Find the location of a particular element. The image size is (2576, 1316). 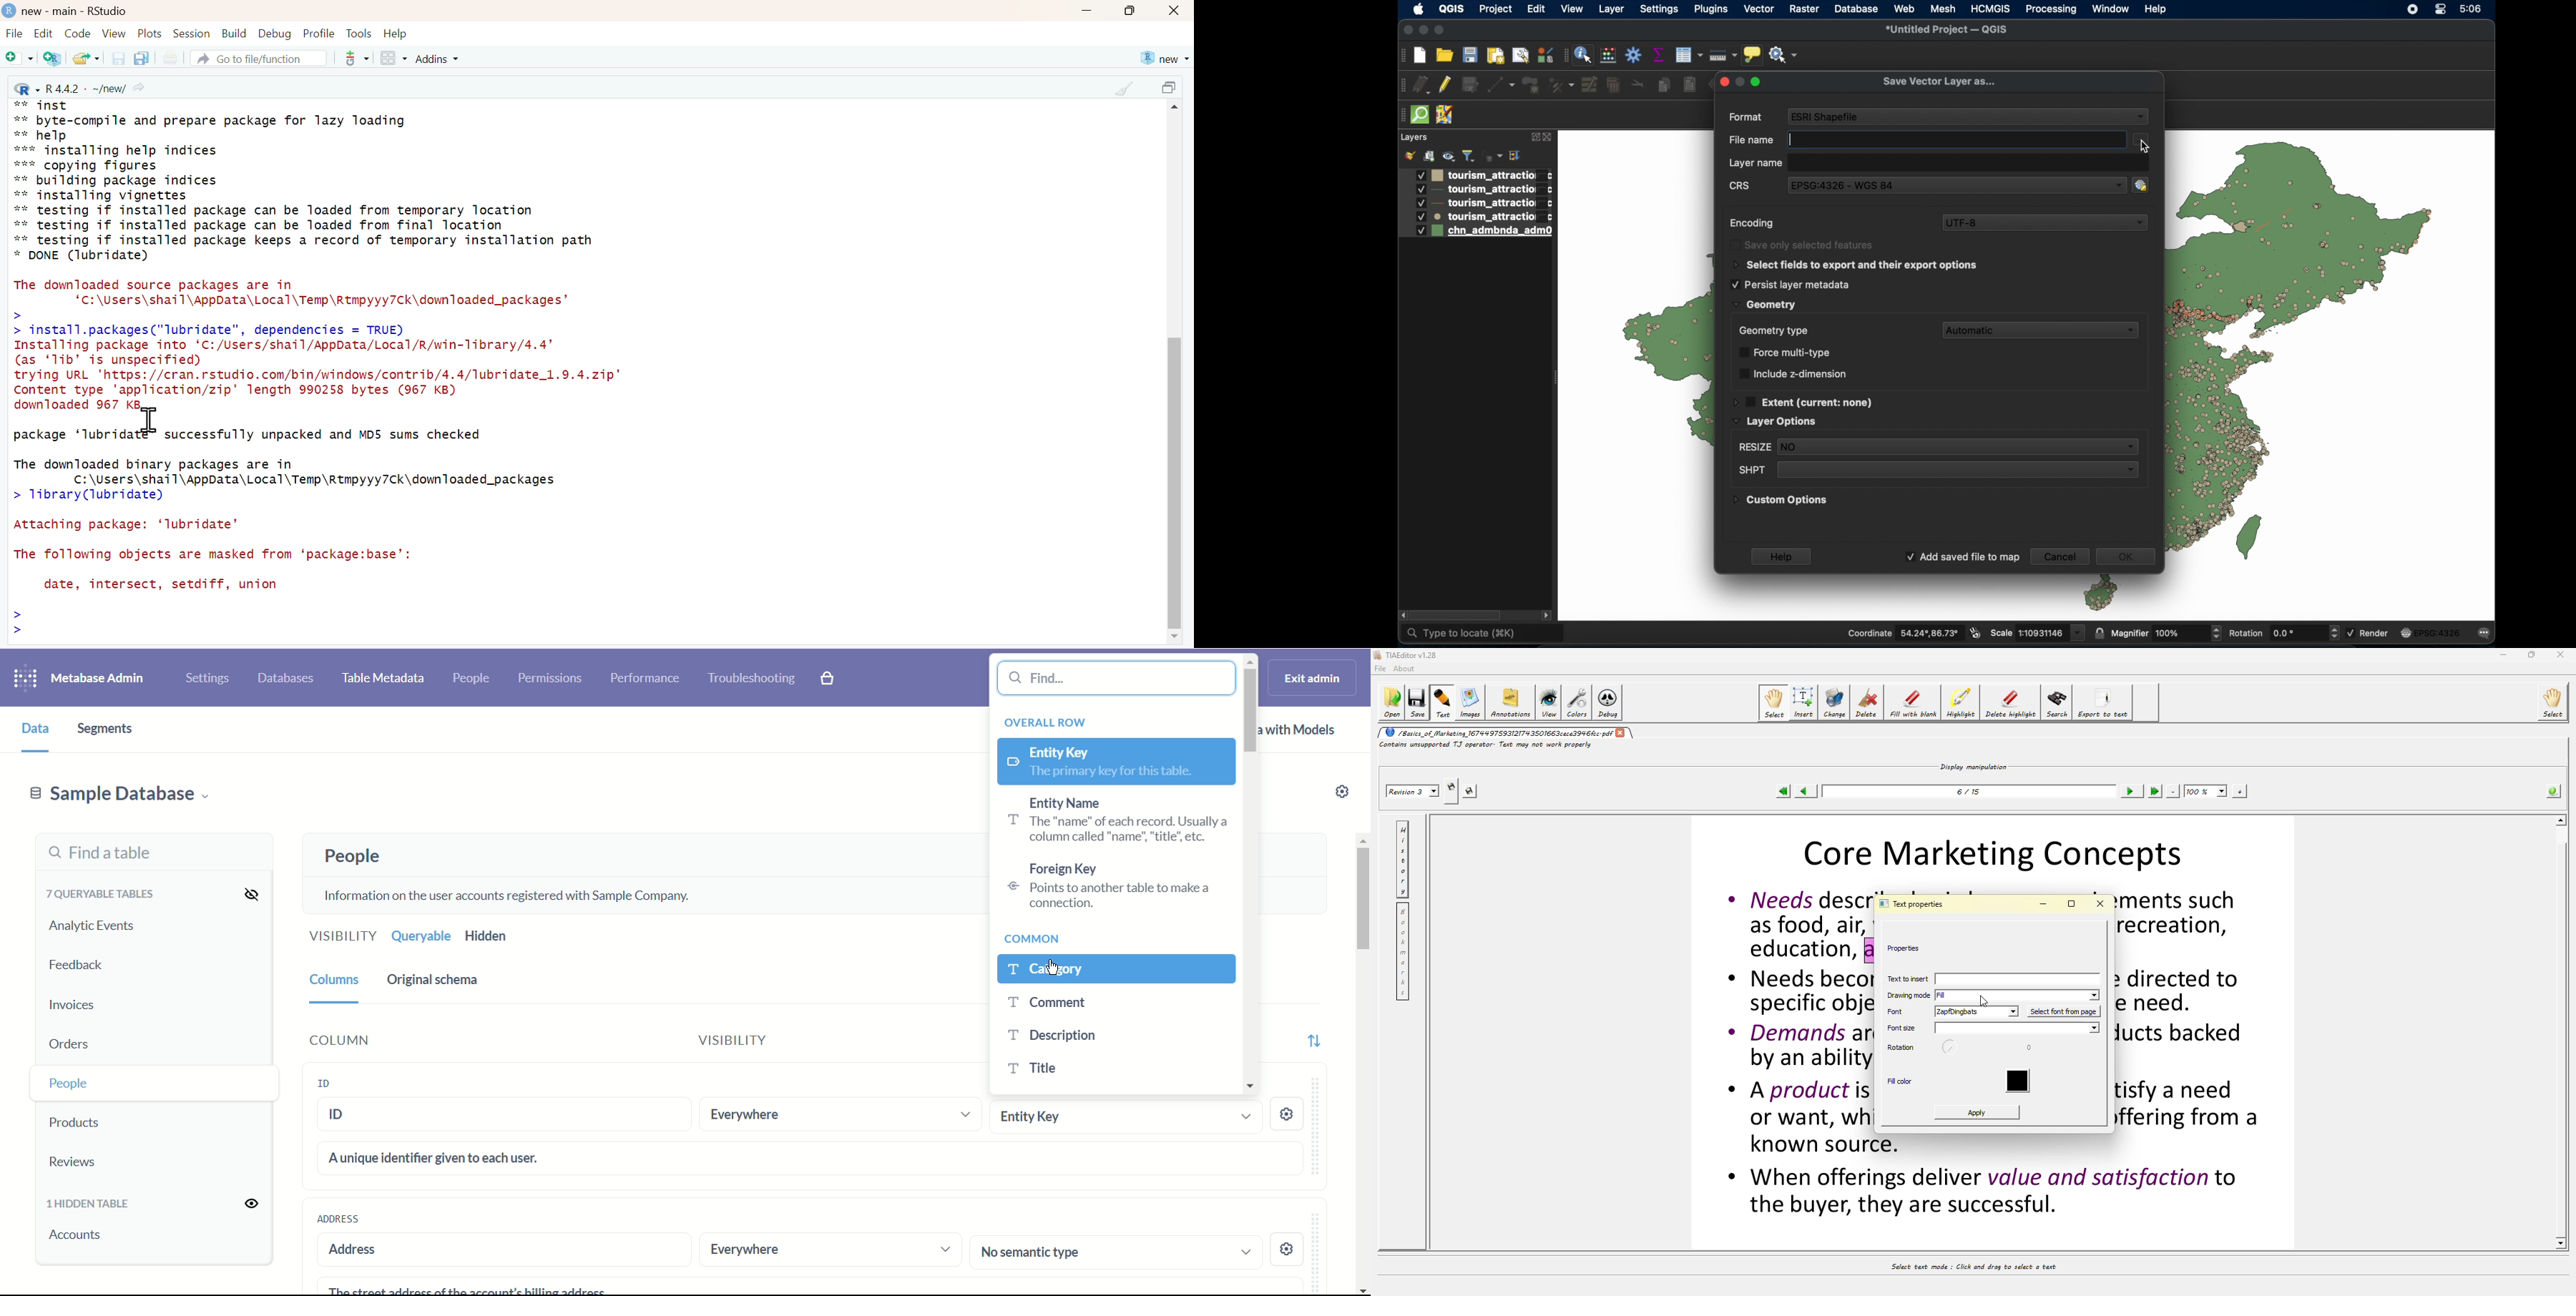

scale is located at coordinates (2038, 632).